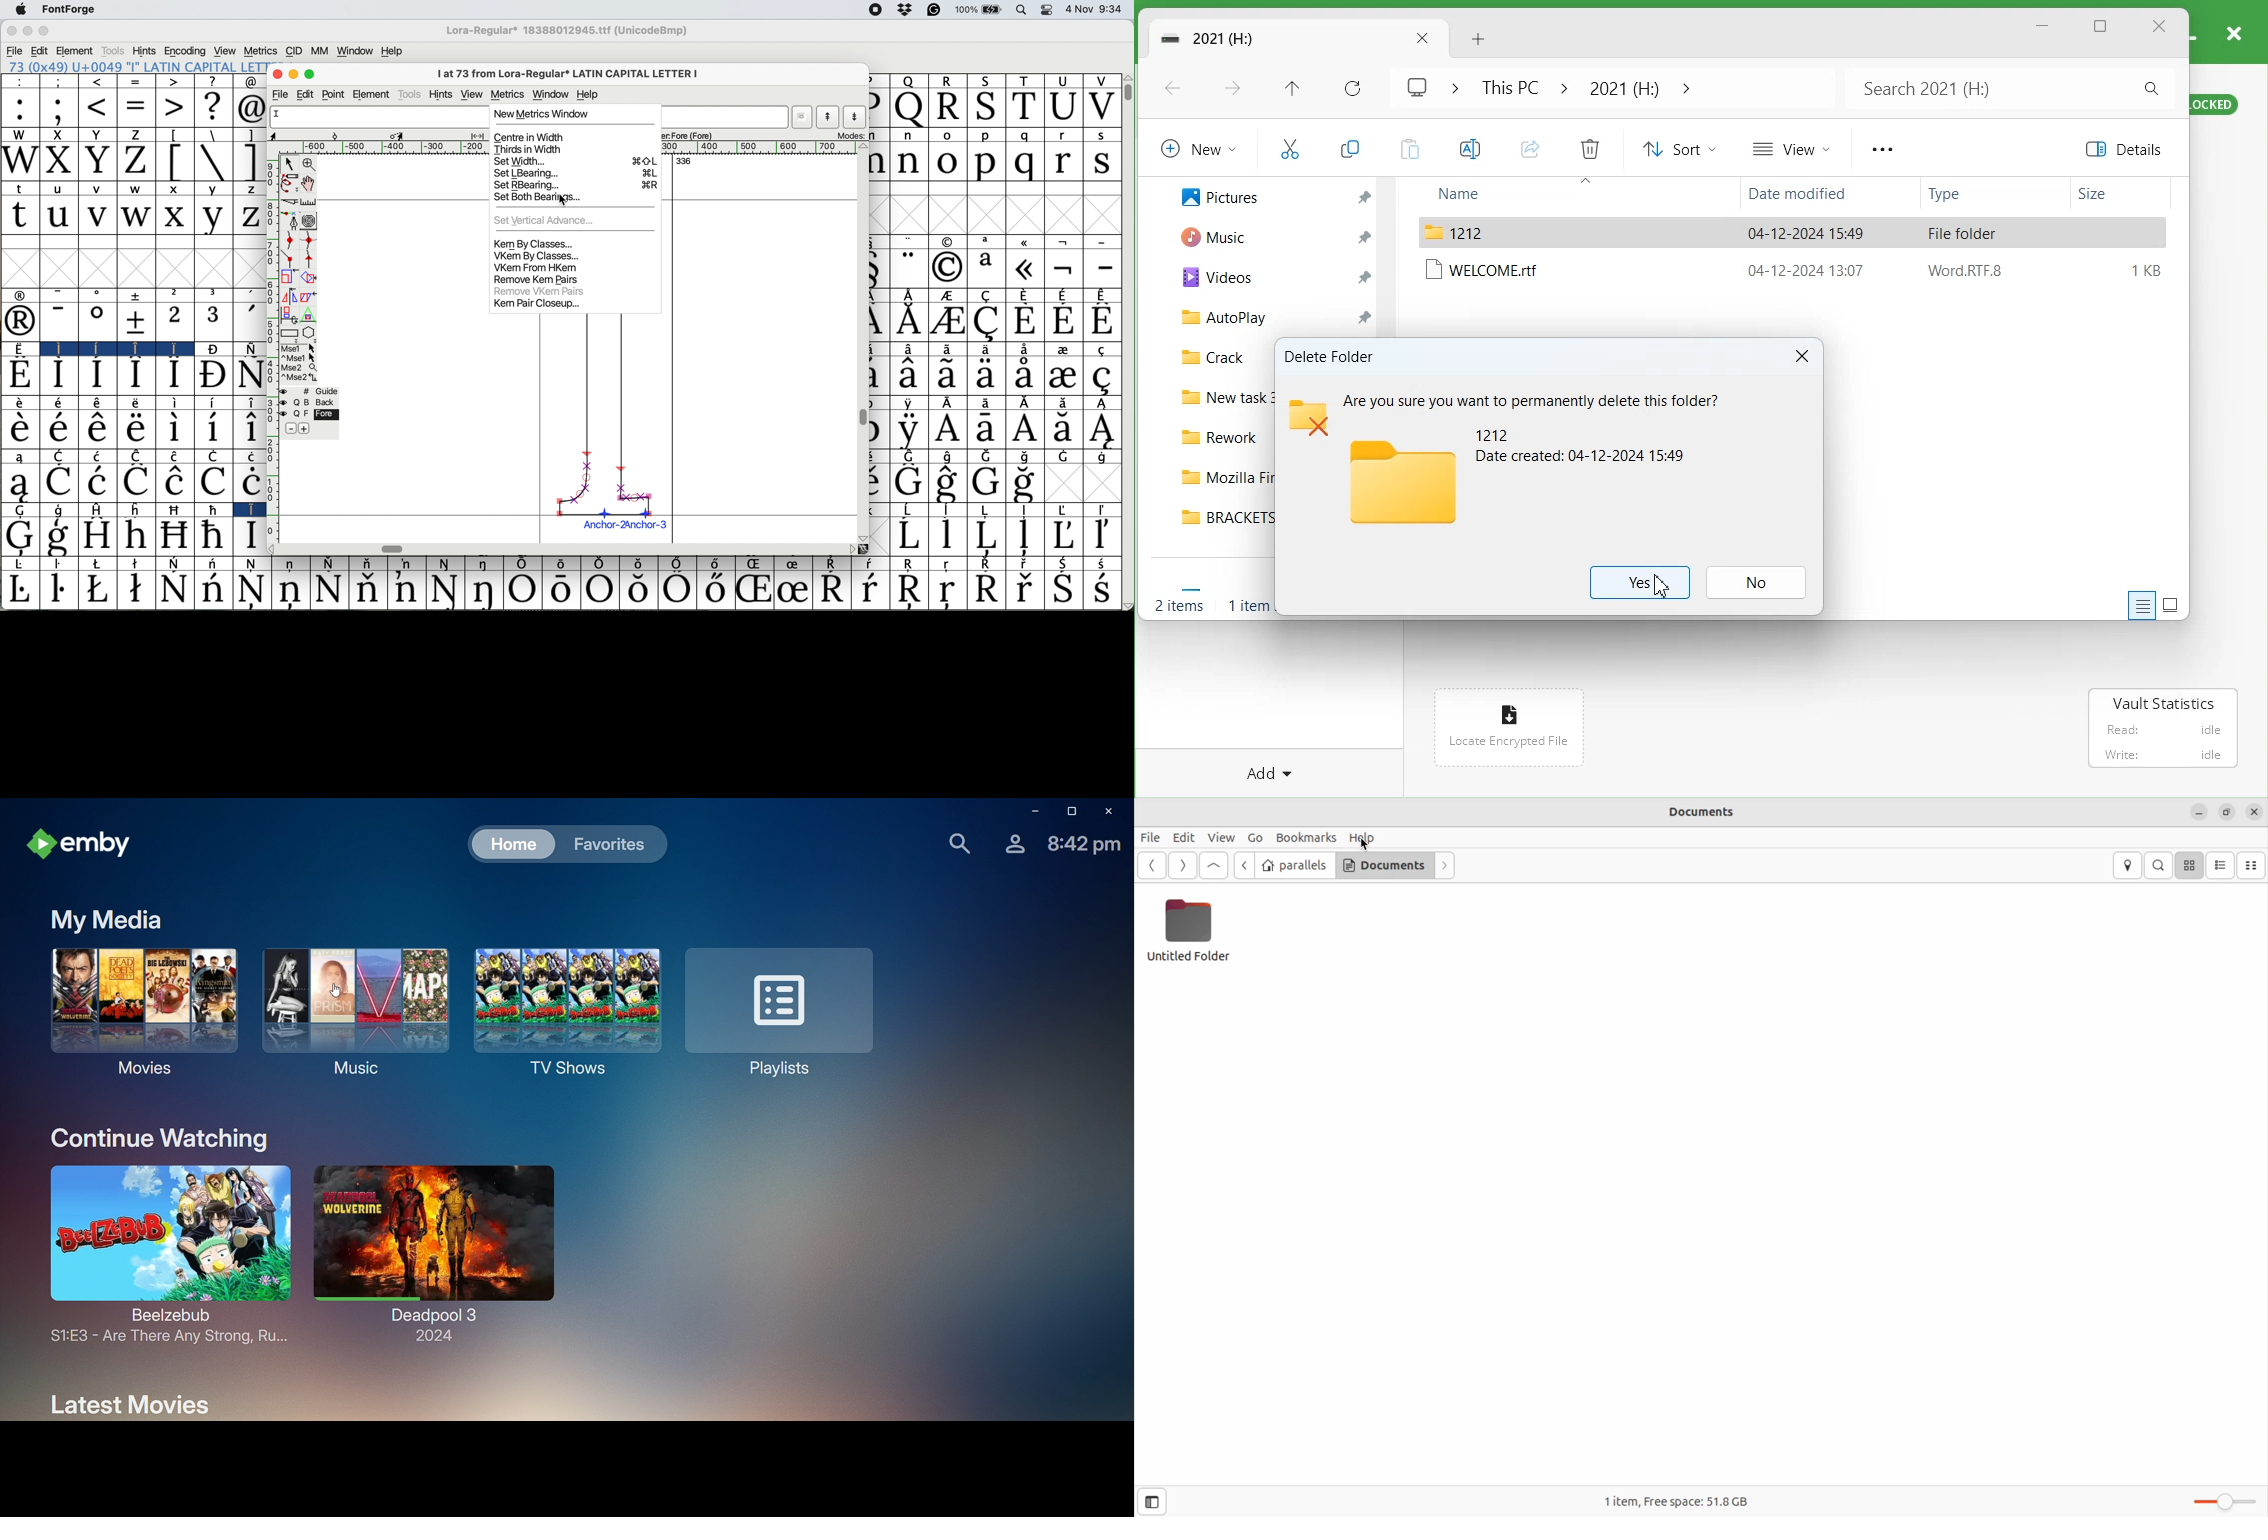  What do you see at coordinates (938, 11) in the screenshot?
I see `grammarly` at bounding box center [938, 11].